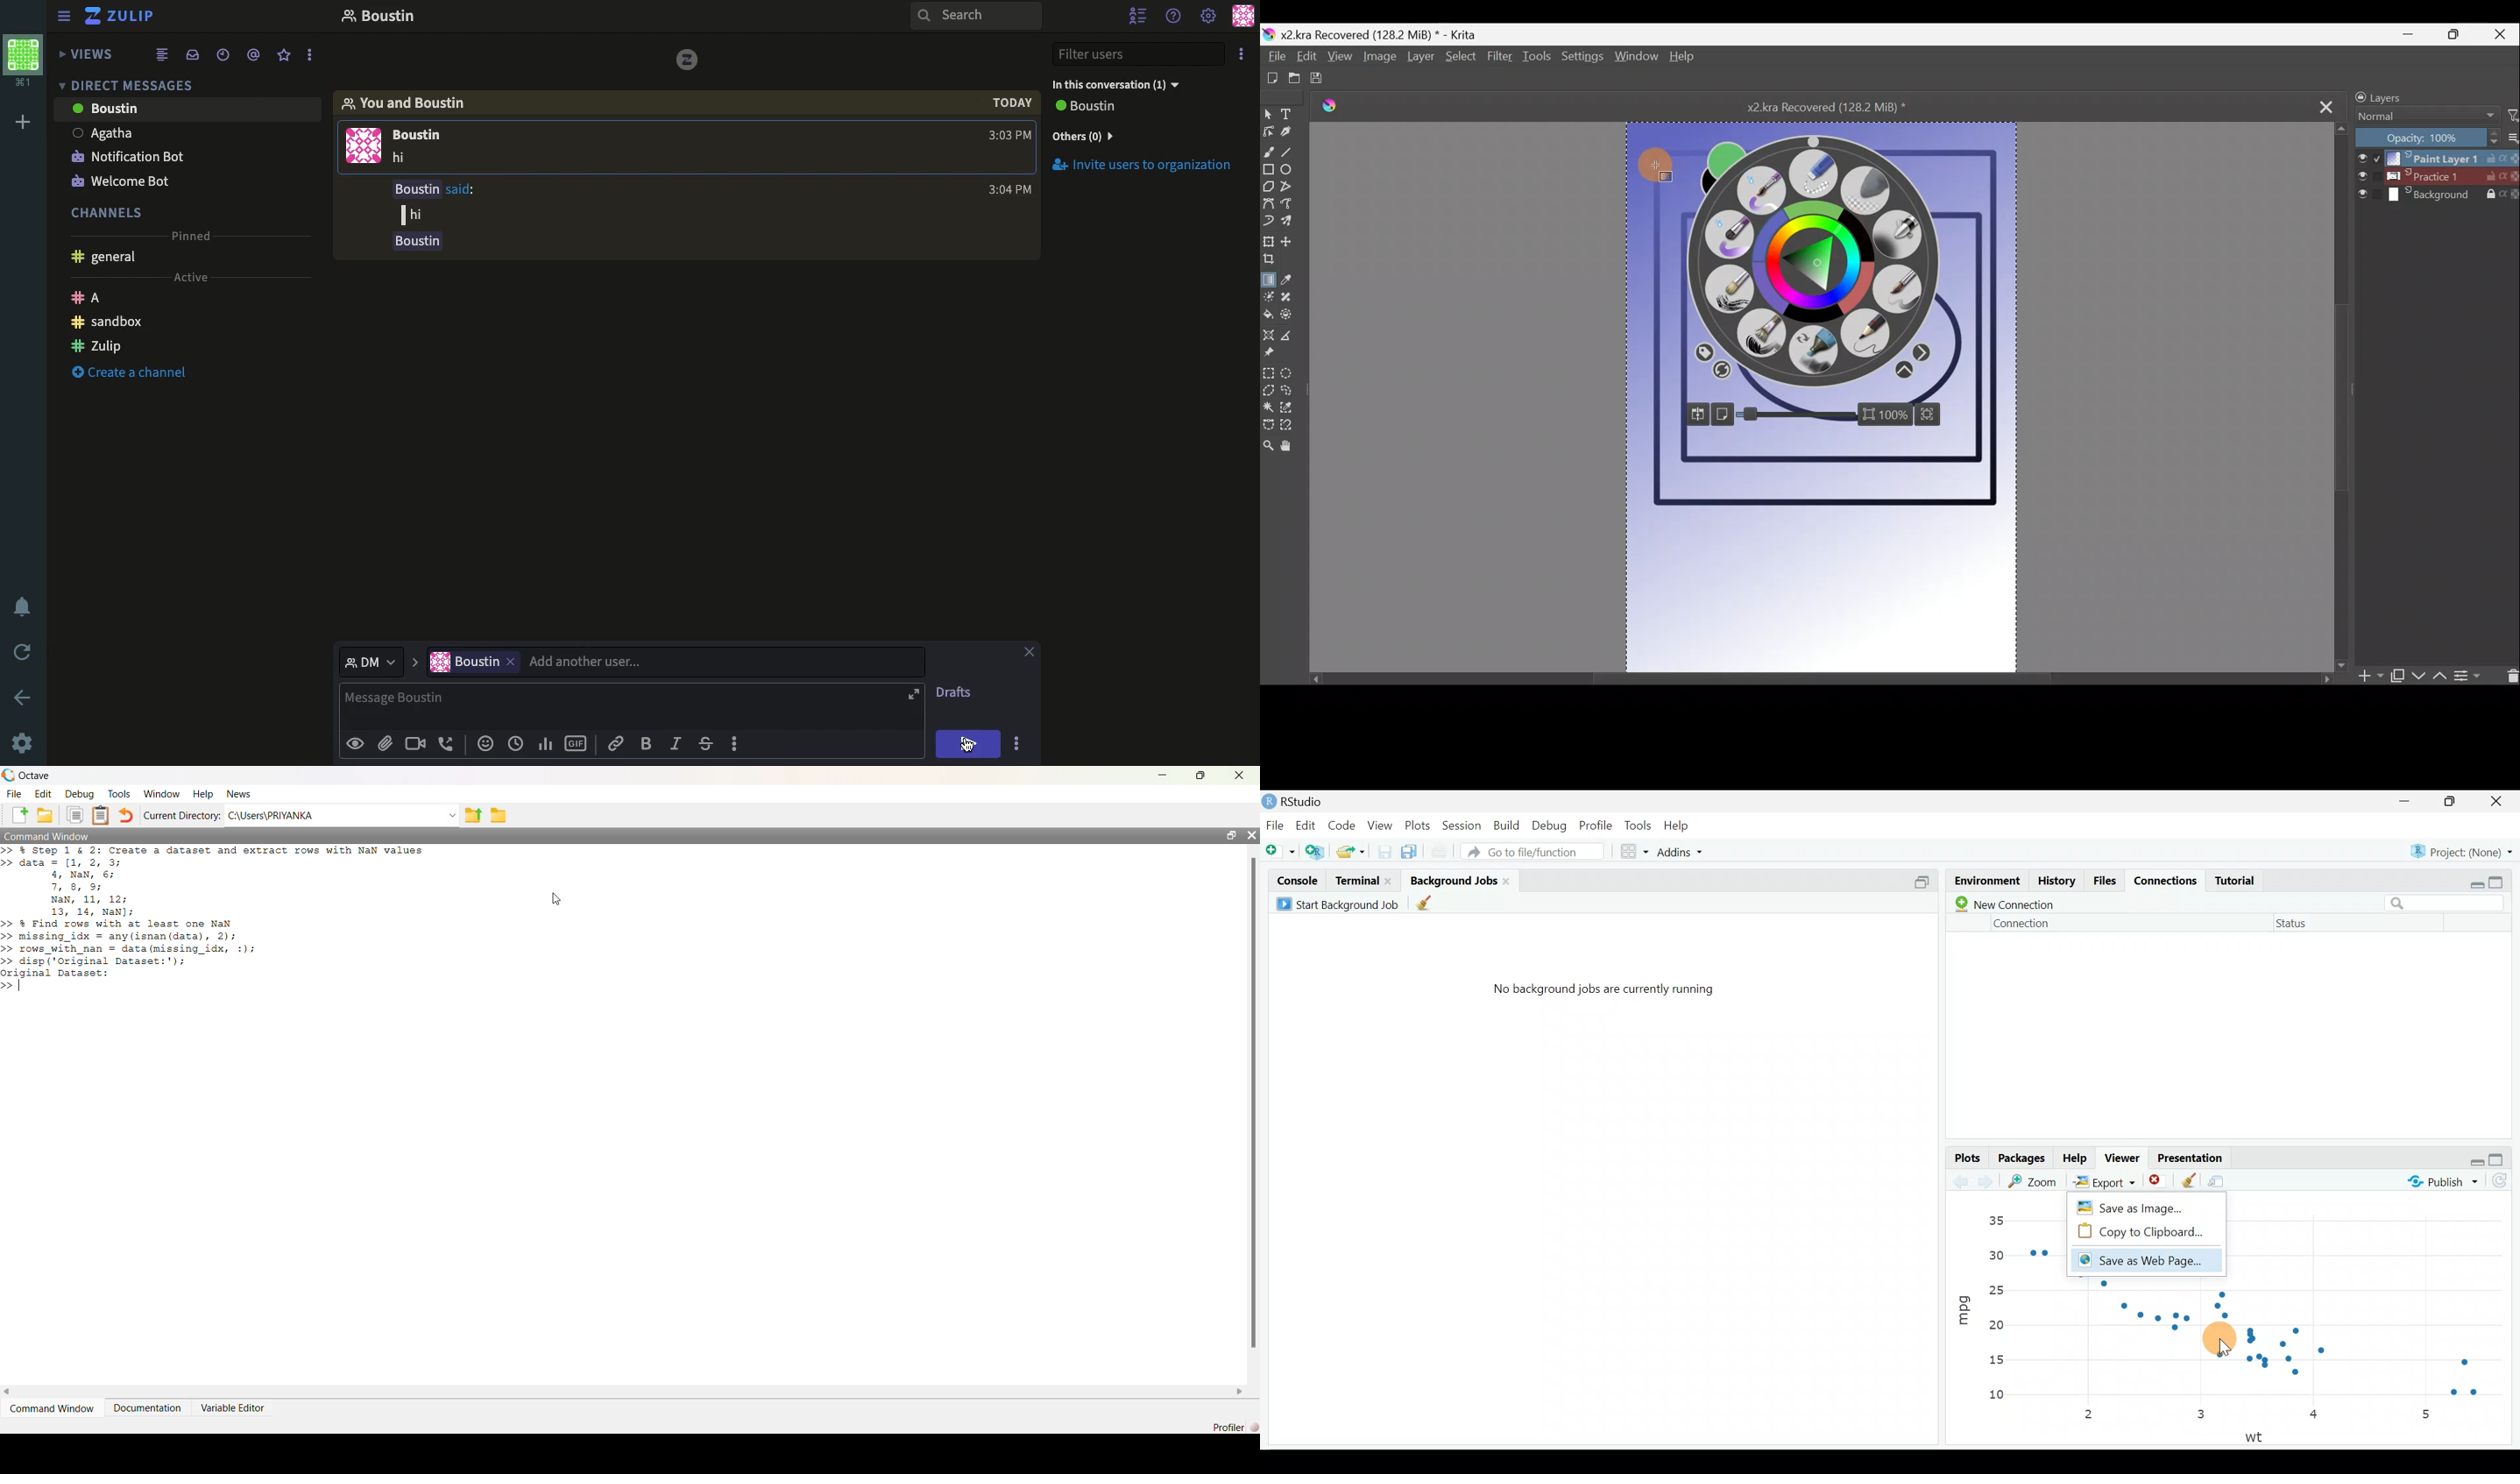  I want to click on Add, so click(19, 124).